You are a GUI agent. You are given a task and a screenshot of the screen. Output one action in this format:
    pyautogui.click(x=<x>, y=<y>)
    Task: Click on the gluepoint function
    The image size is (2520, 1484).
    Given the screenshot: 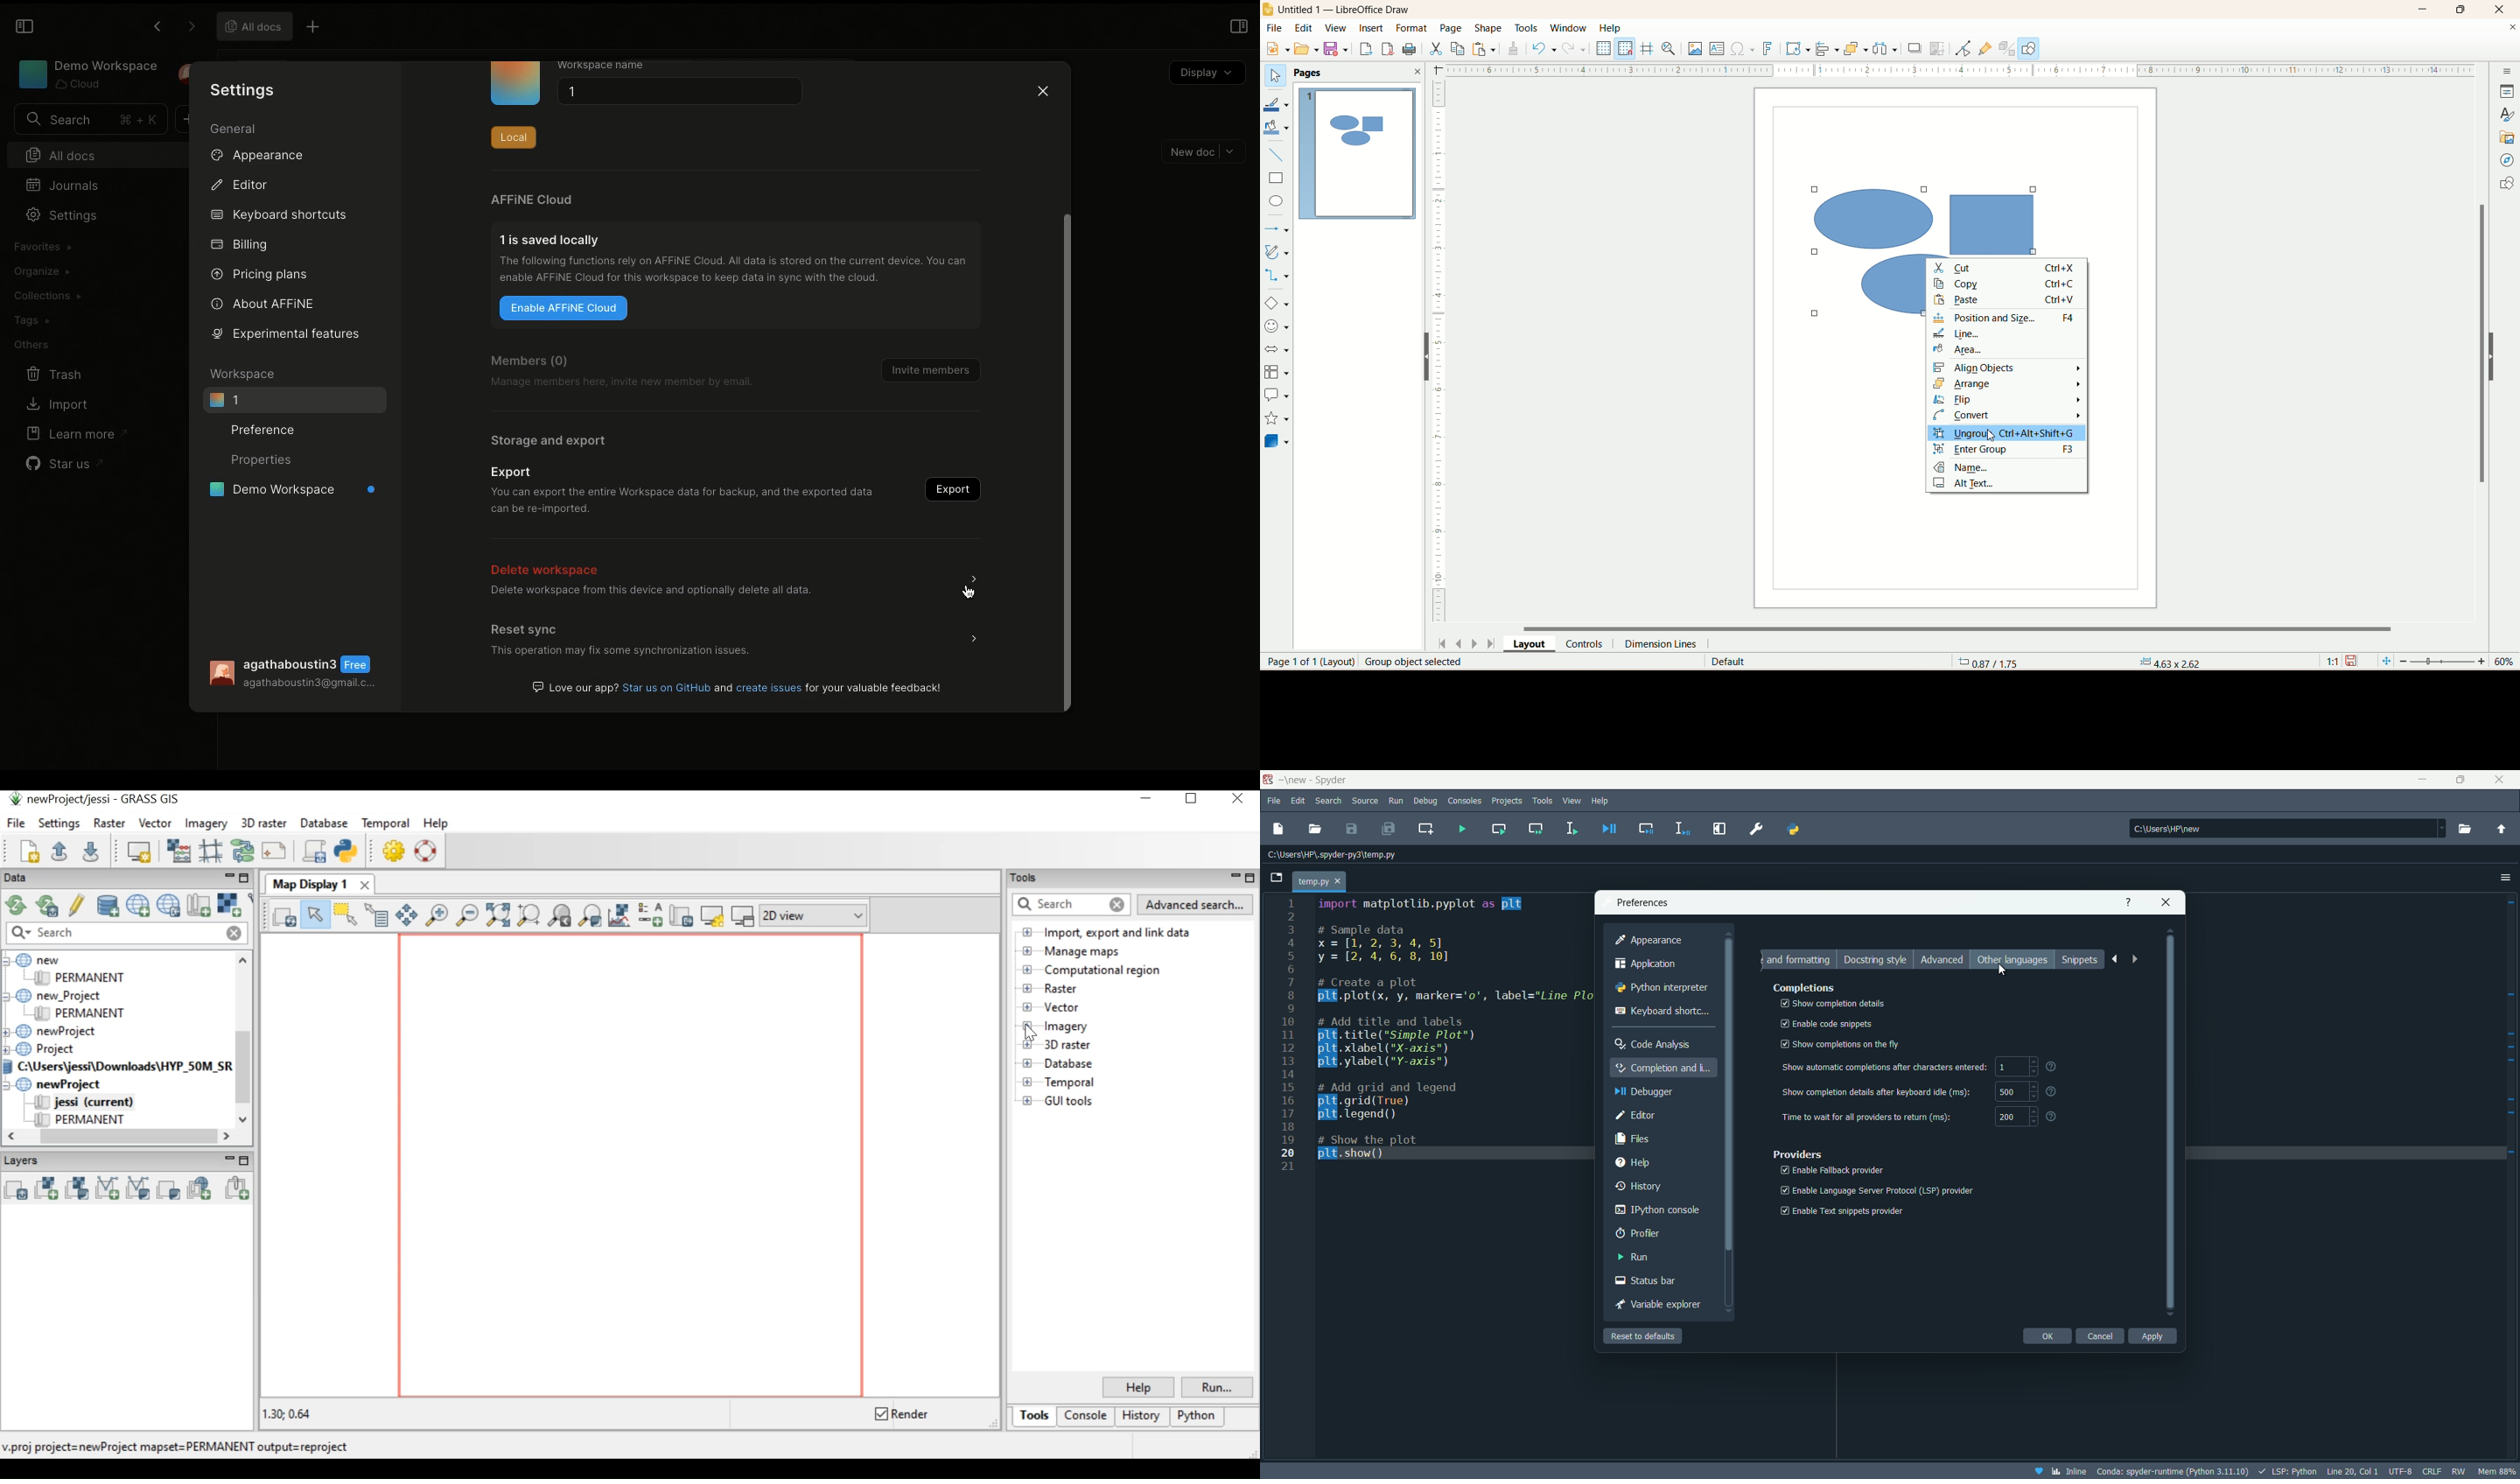 What is the action you would take?
    pyautogui.click(x=1984, y=49)
    